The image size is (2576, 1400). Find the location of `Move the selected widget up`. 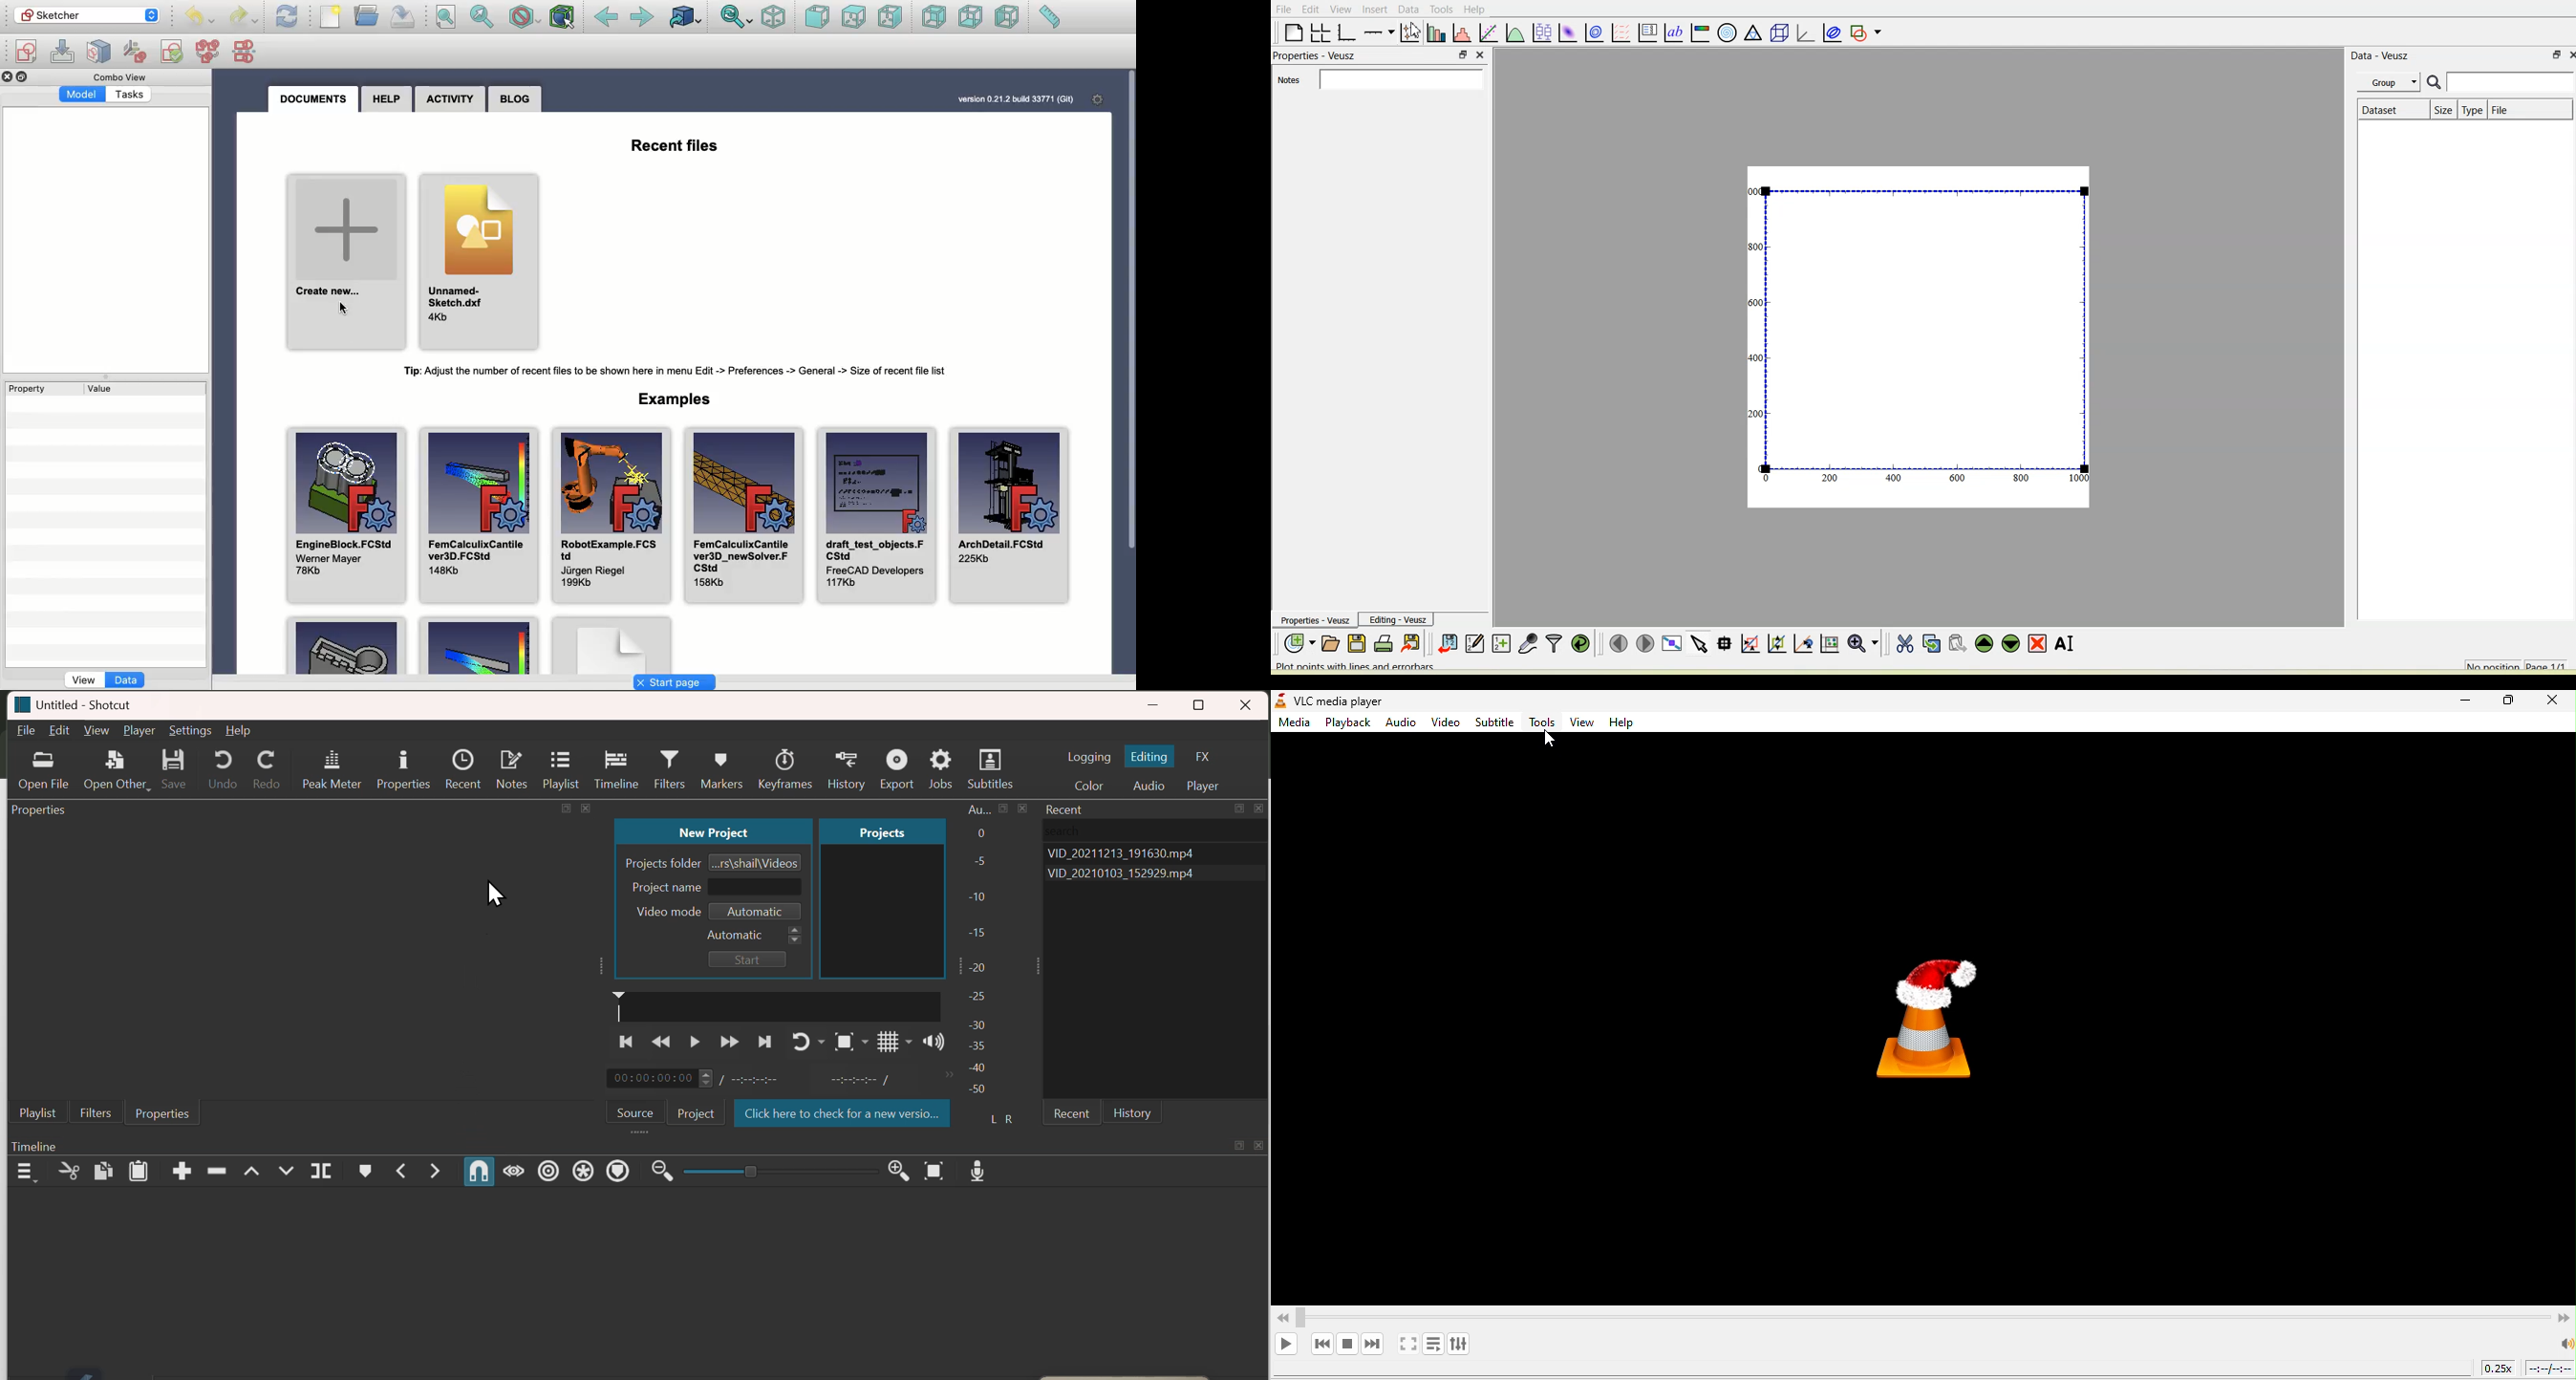

Move the selected widget up is located at coordinates (1985, 644).